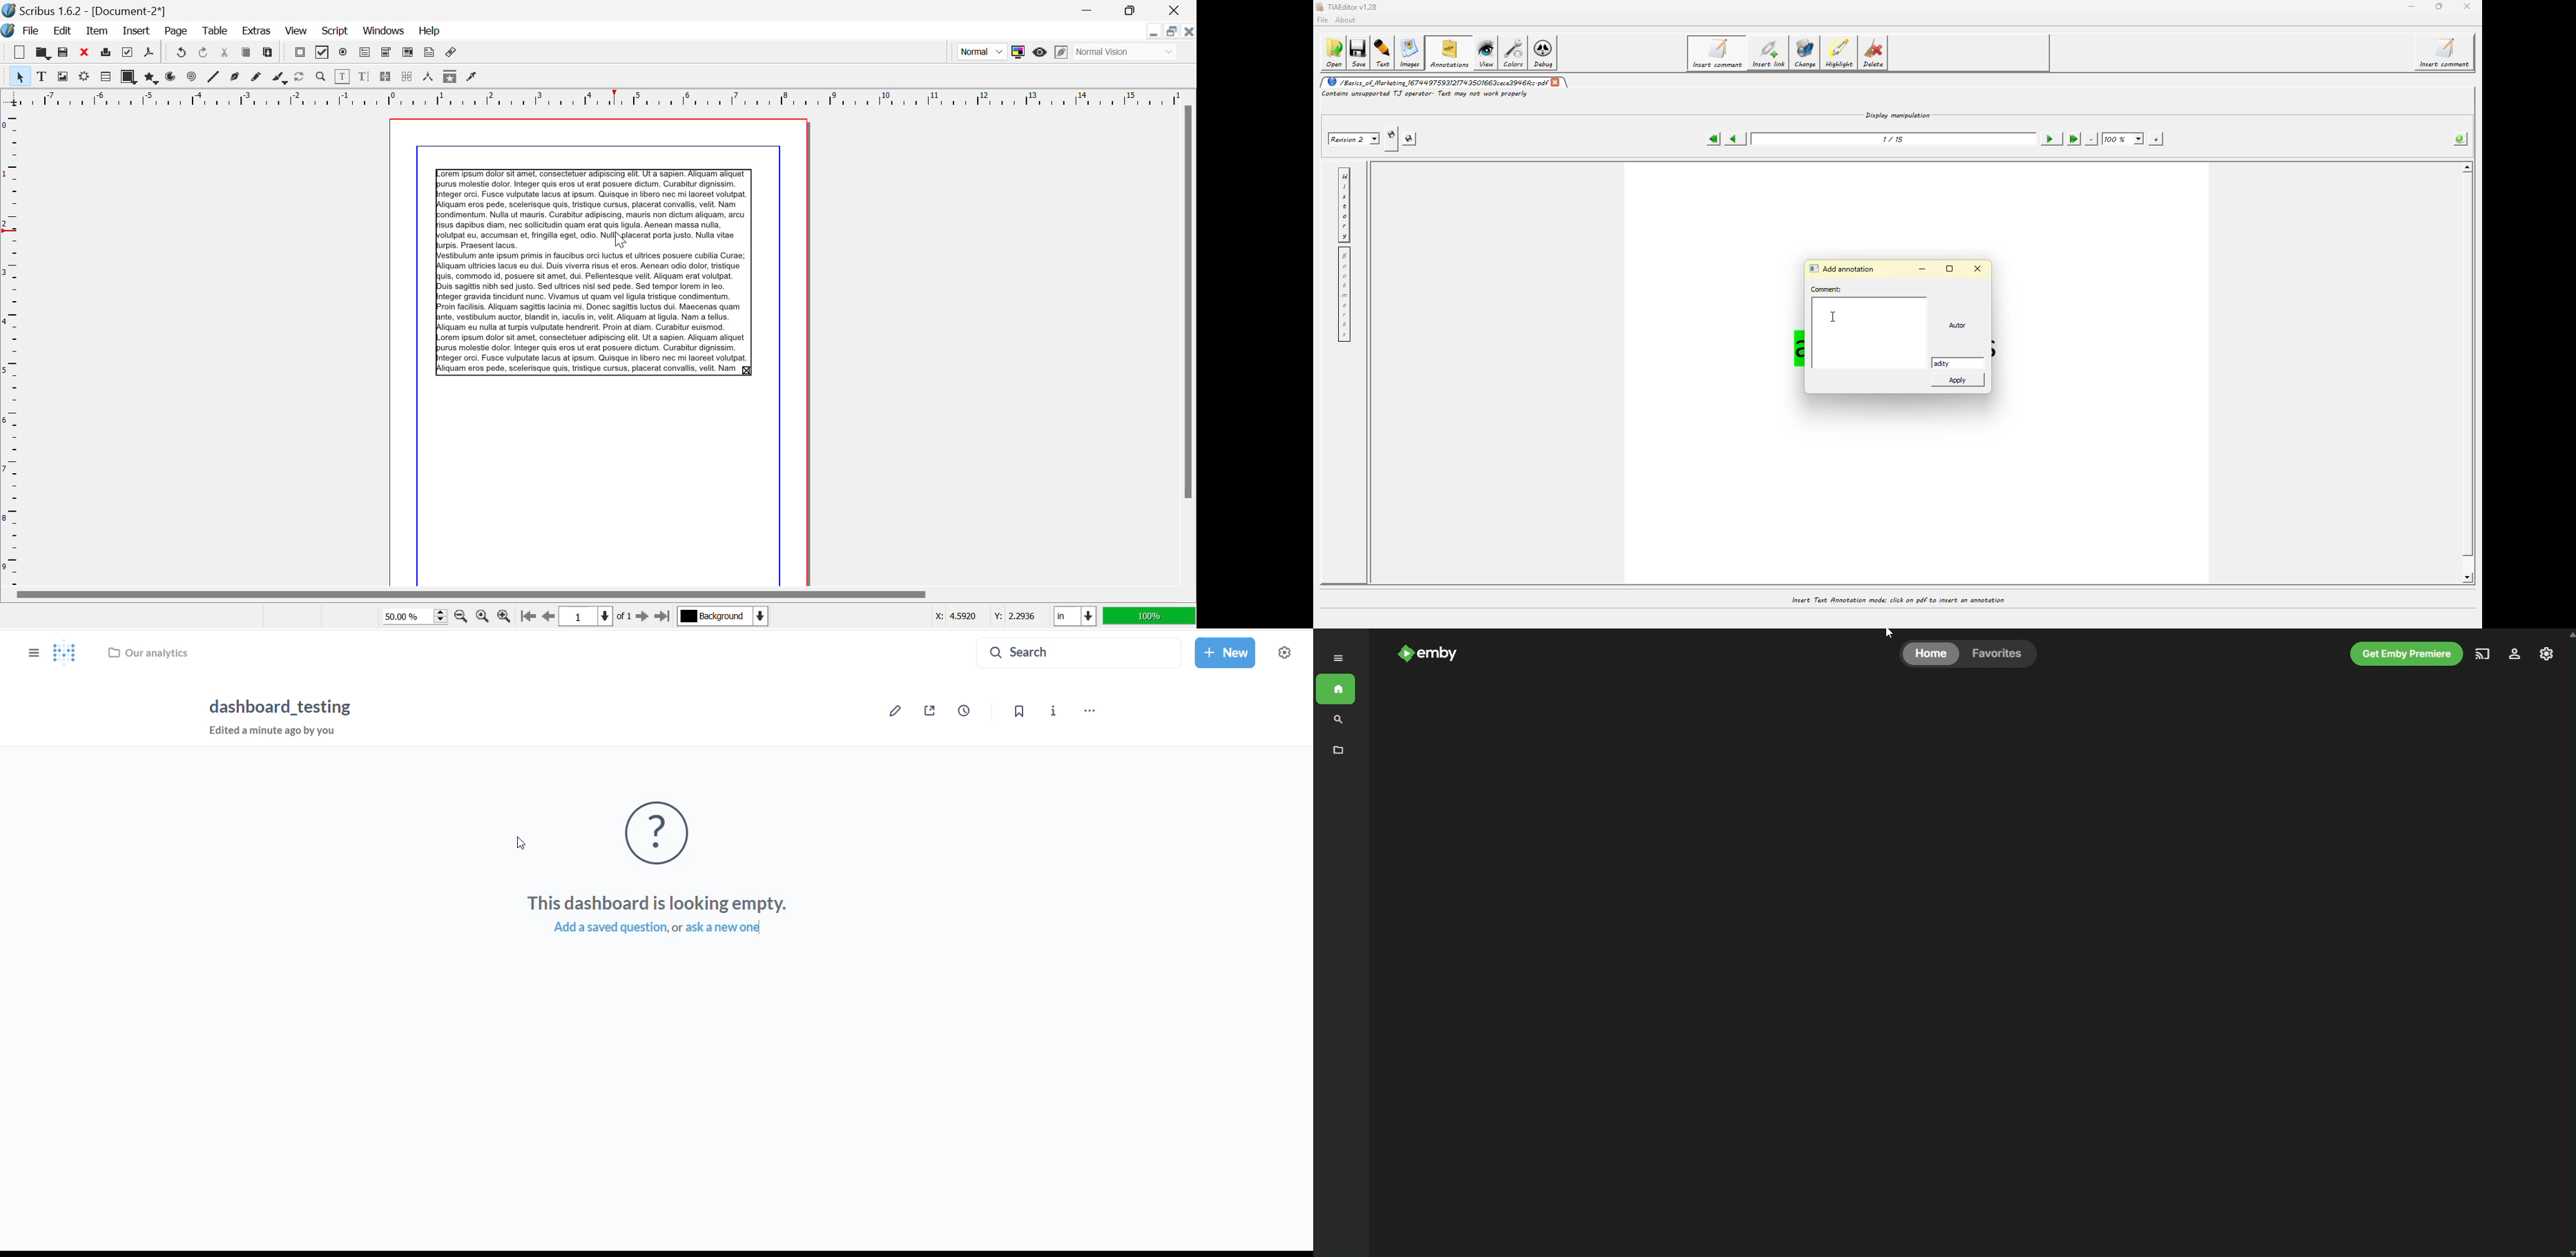  Describe the element at coordinates (384, 31) in the screenshot. I see `Windows` at that location.